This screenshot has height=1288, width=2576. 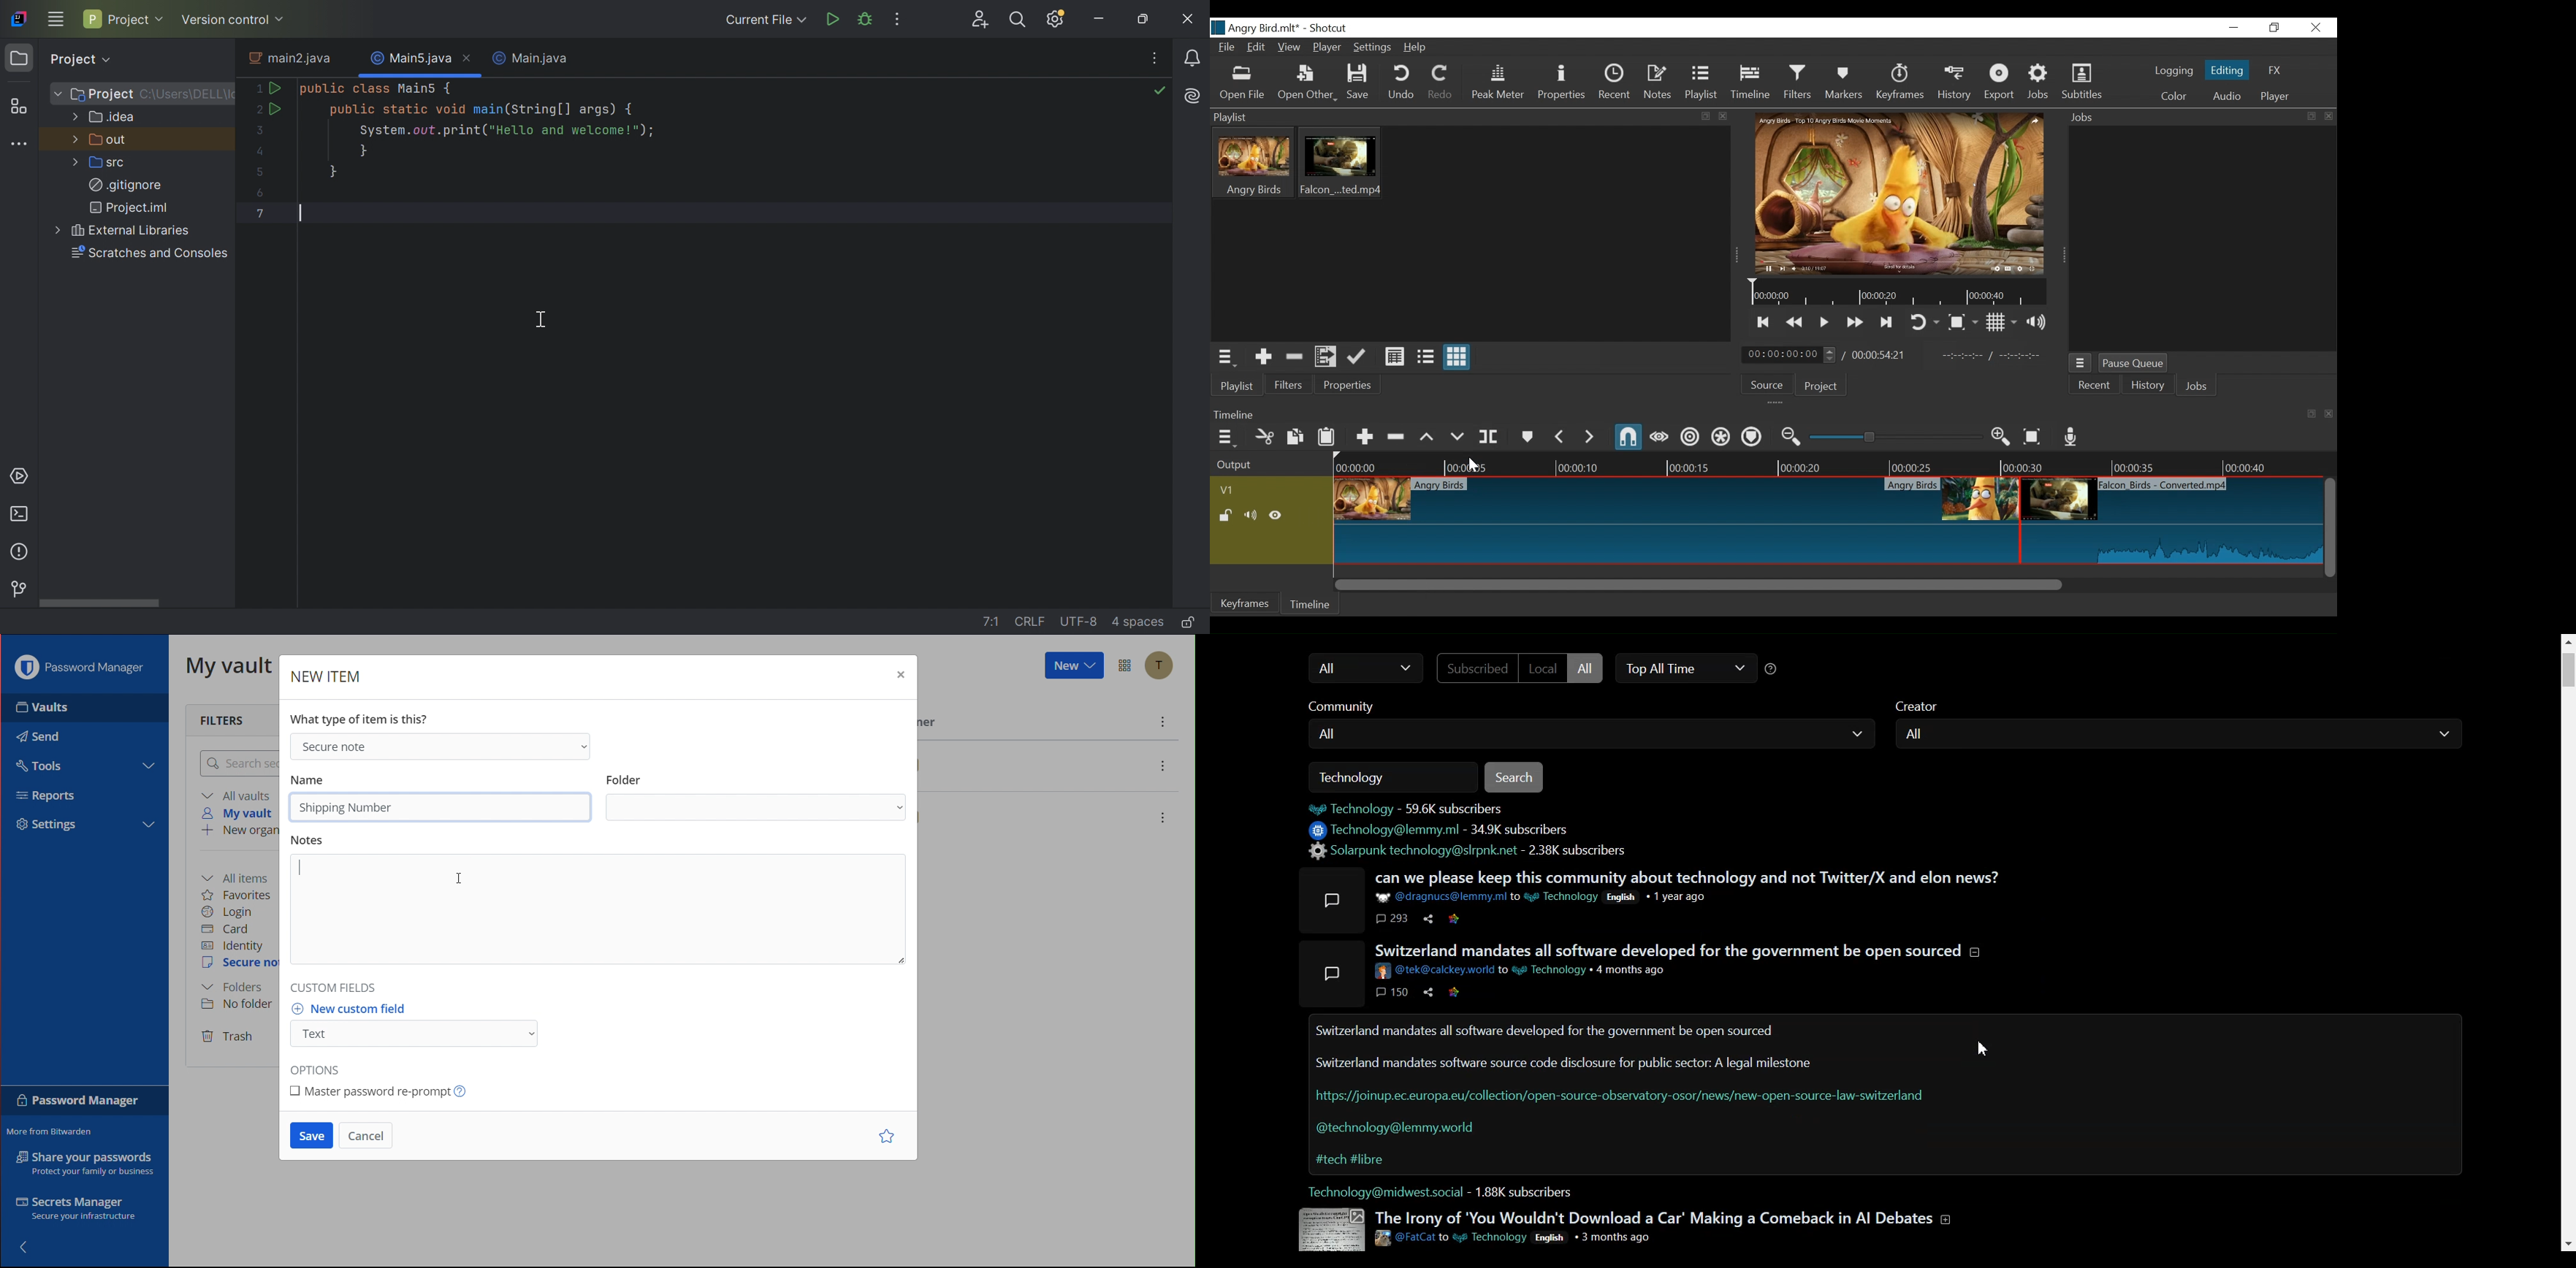 What do you see at coordinates (1616, 82) in the screenshot?
I see `Recent` at bounding box center [1616, 82].